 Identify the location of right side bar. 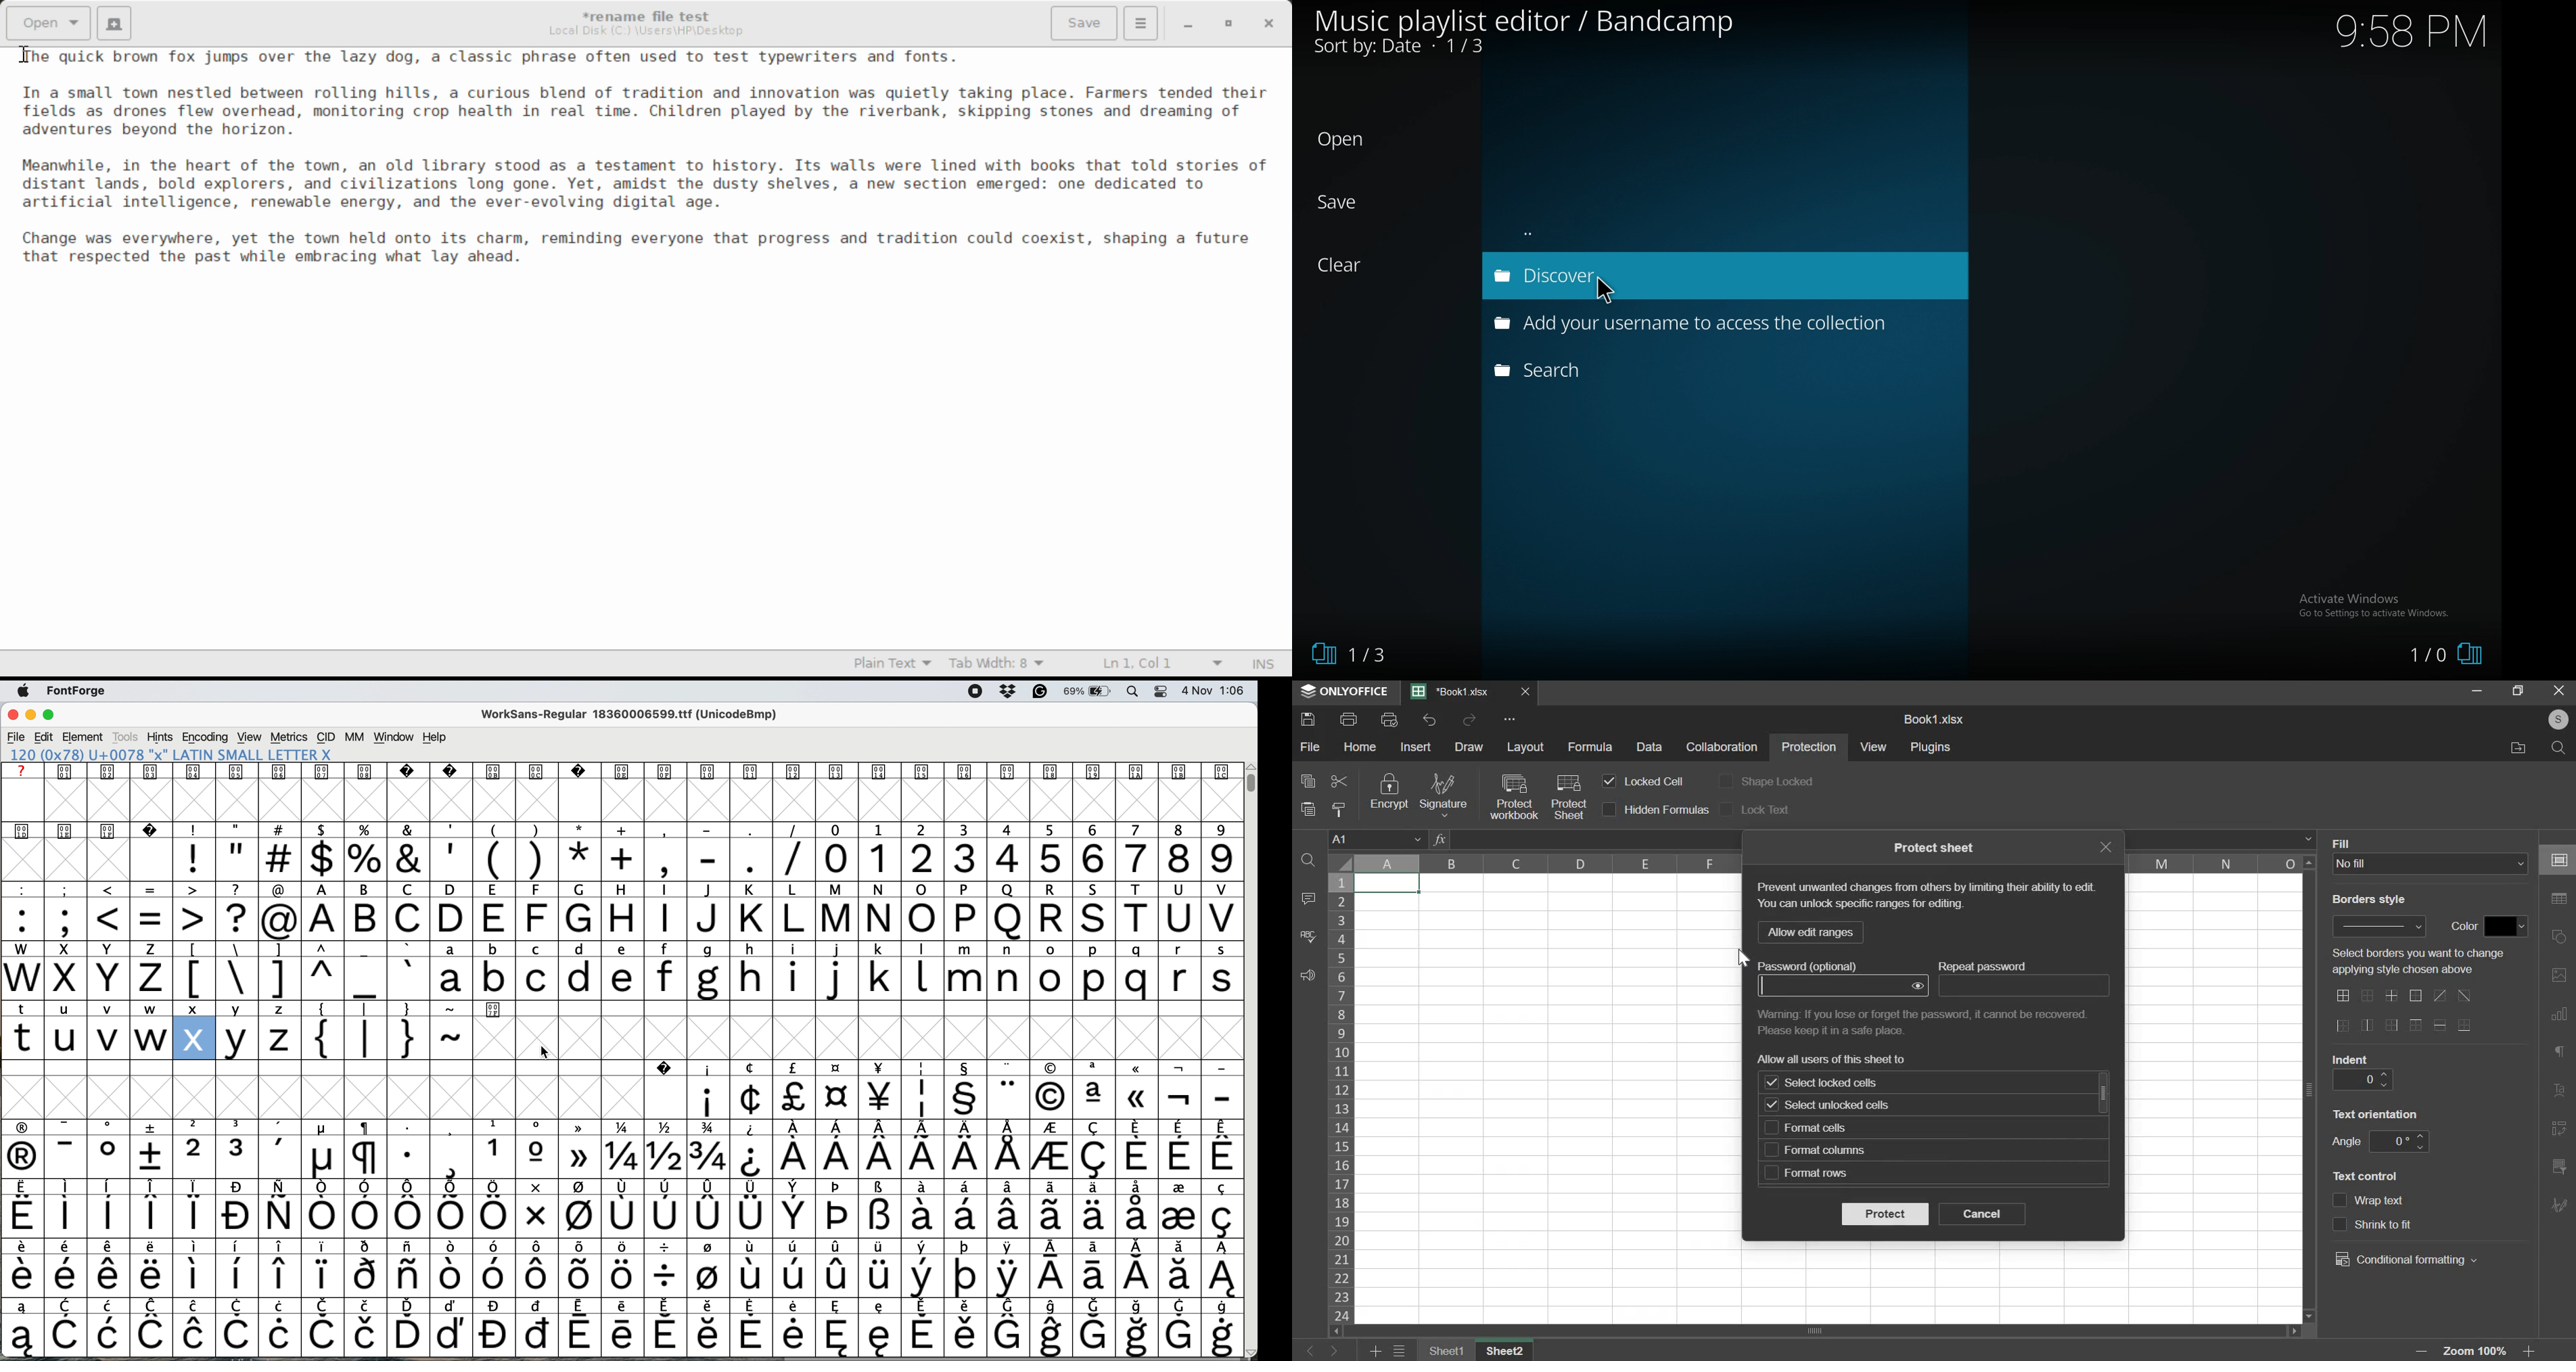
(2561, 899).